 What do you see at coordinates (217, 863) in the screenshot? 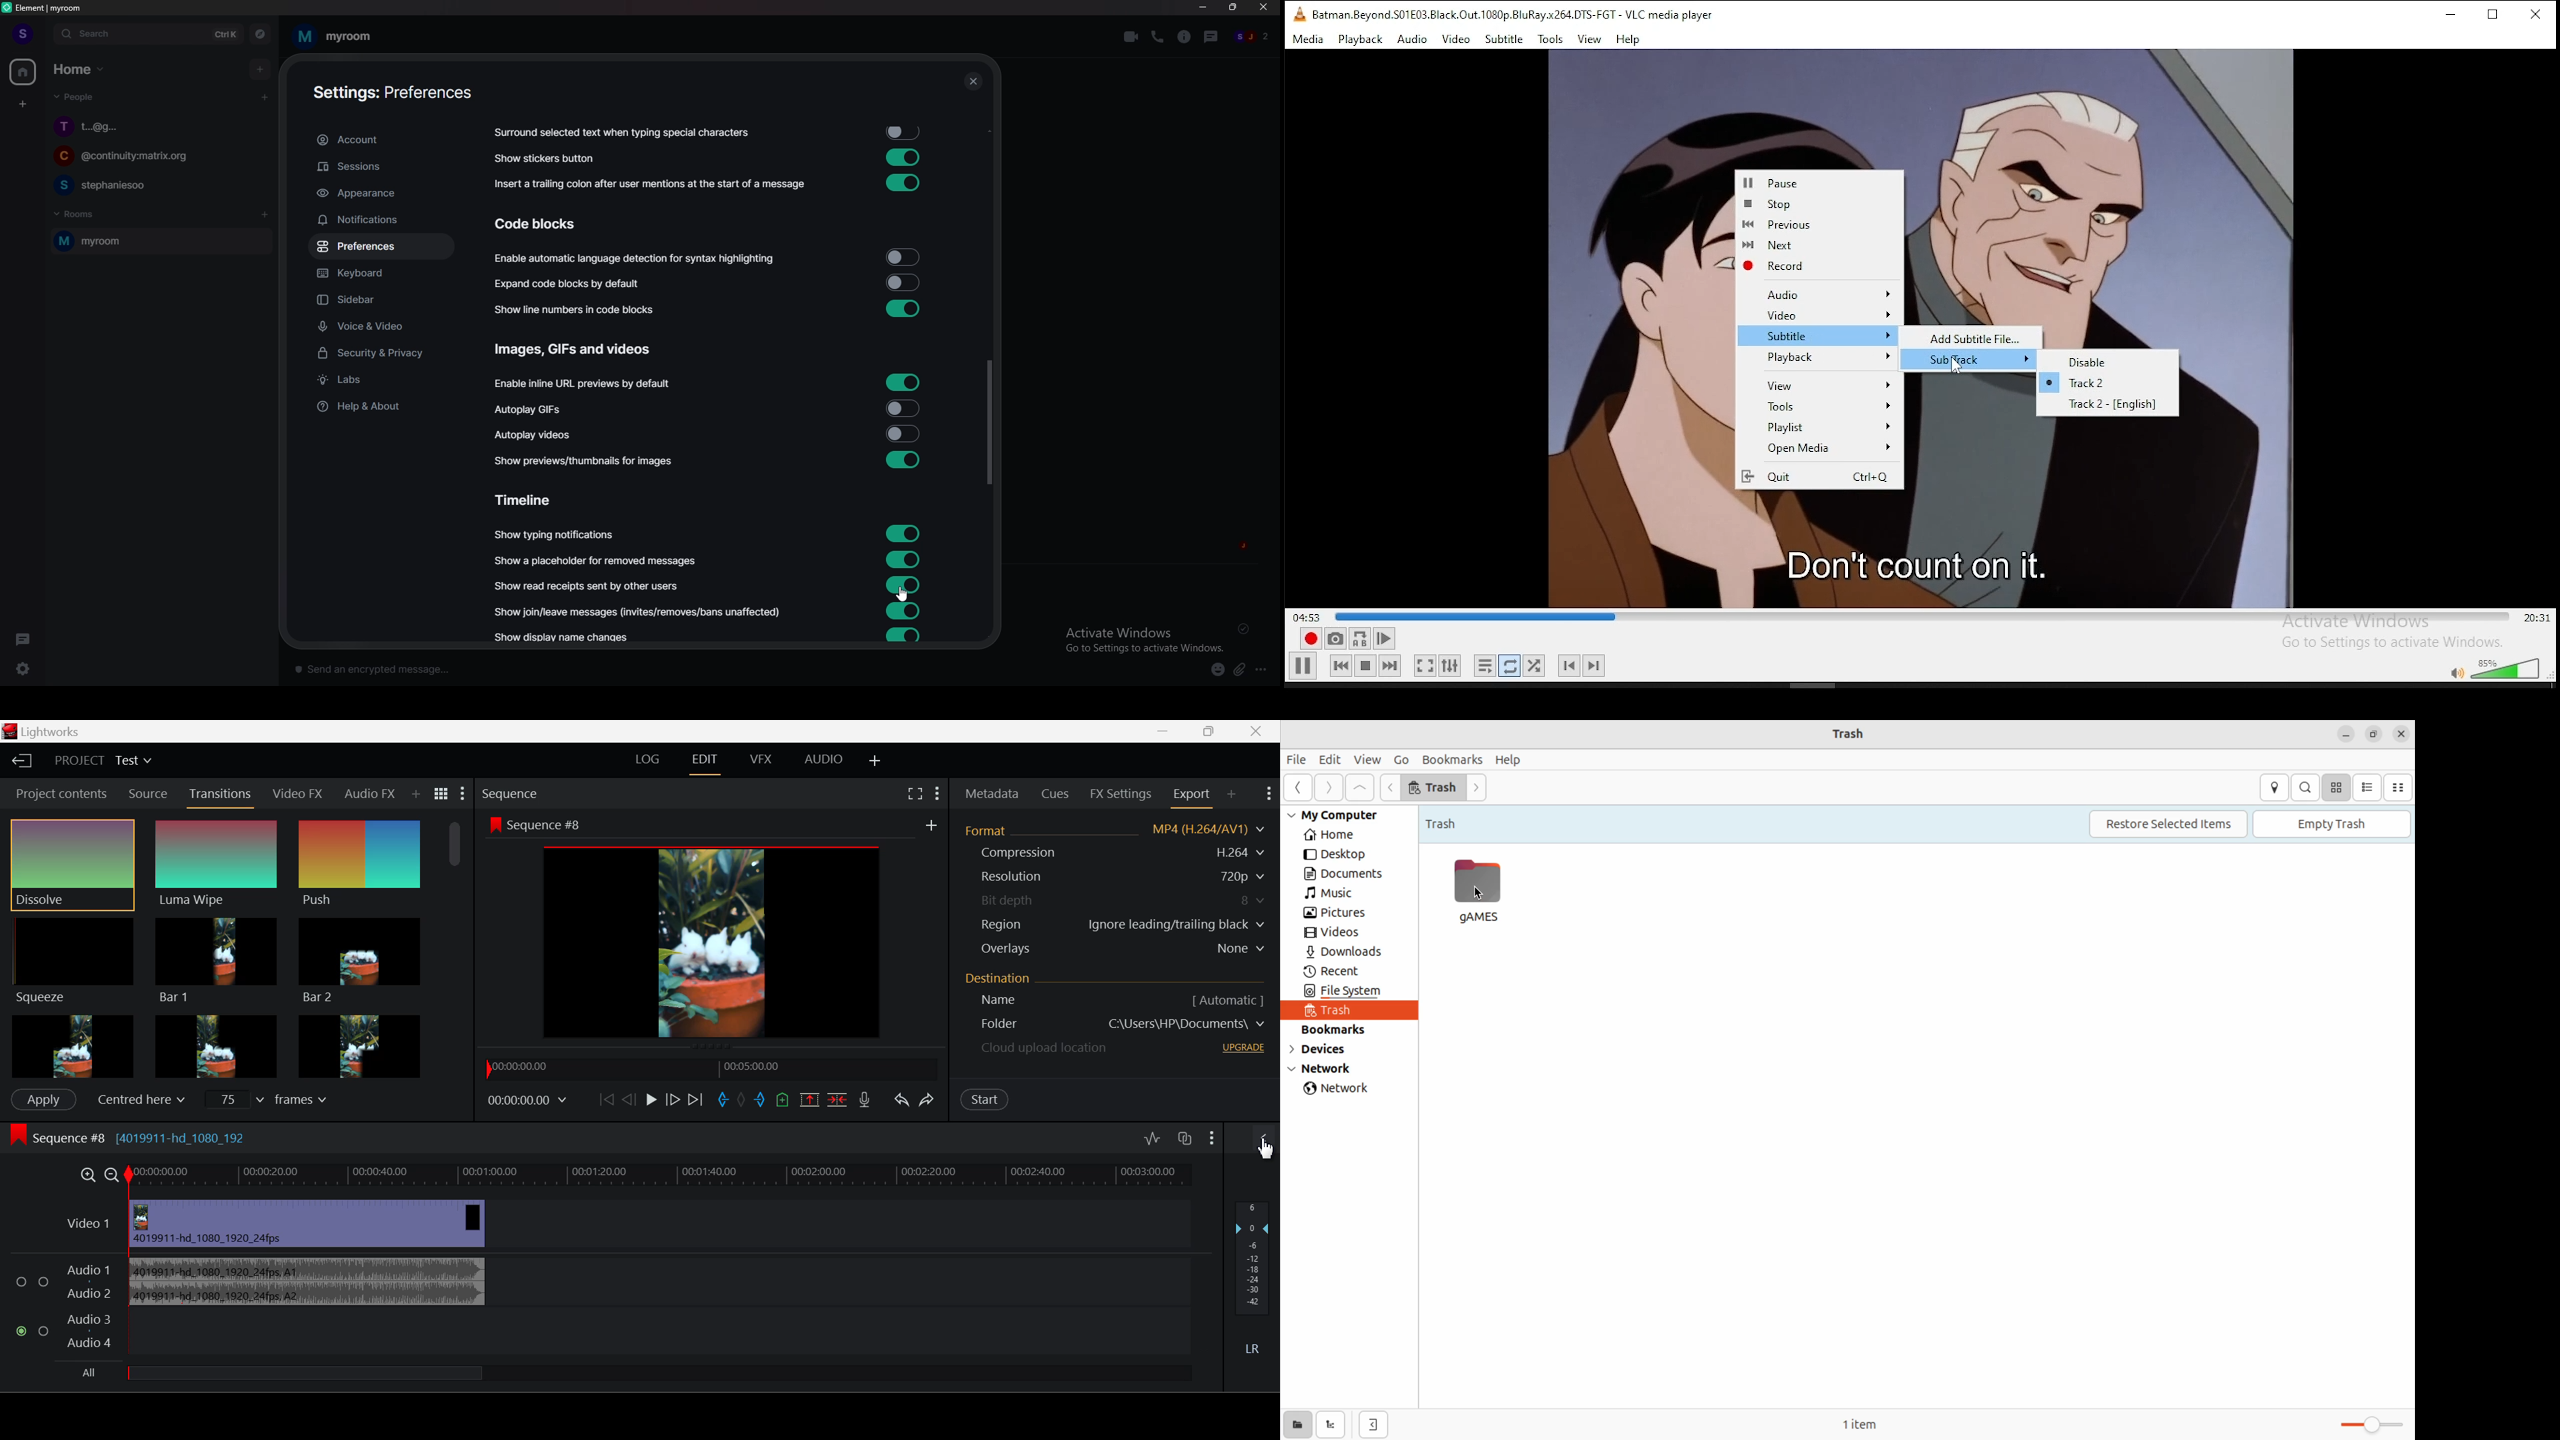
I see `Luma Wipe` at bounding box center [217, 863].